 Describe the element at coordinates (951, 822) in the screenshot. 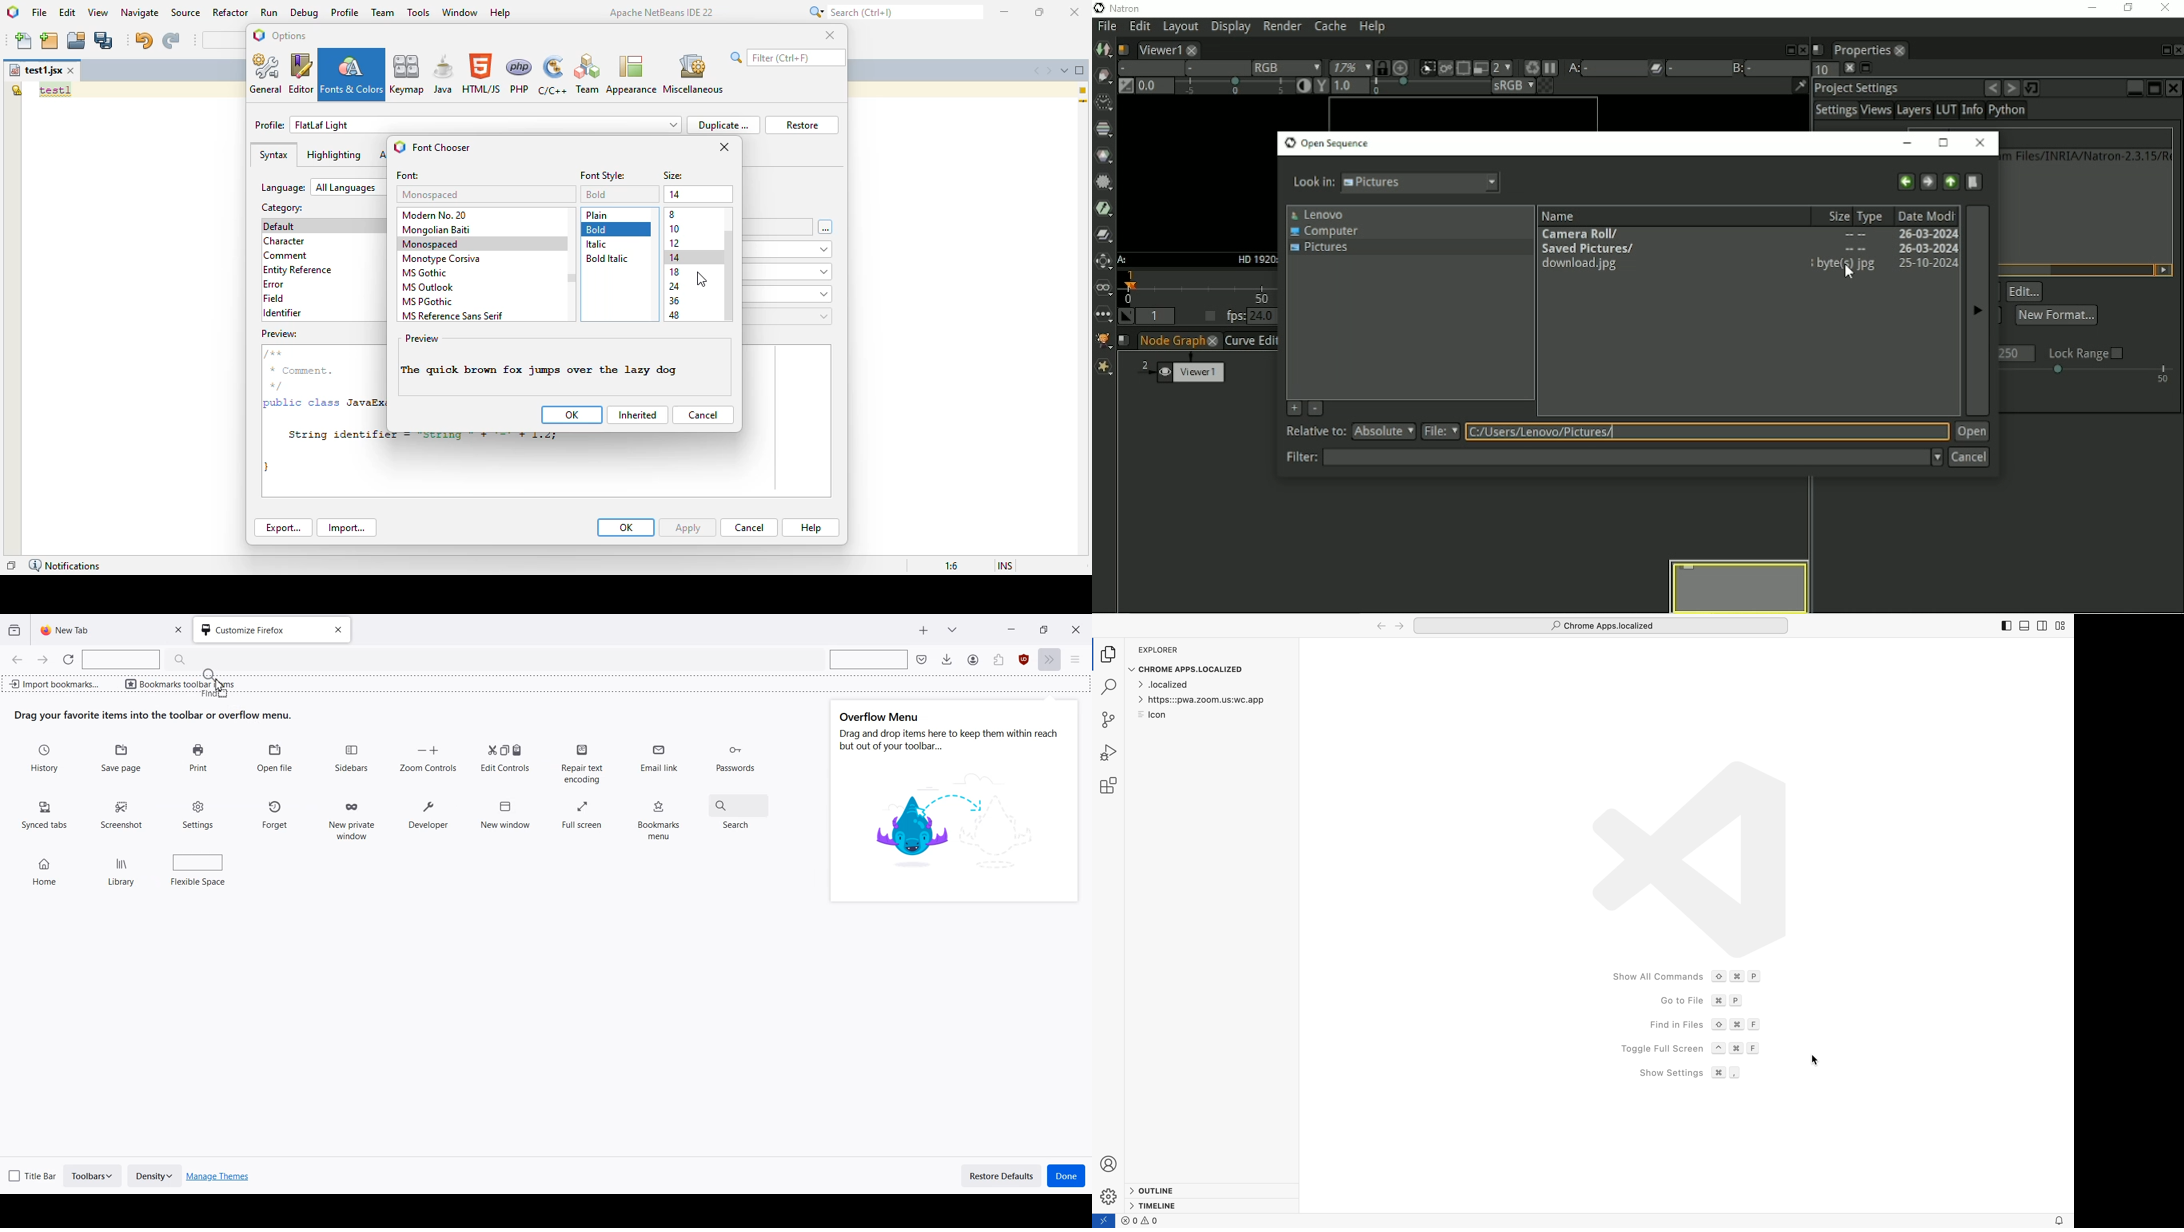

I see `image` at that location.